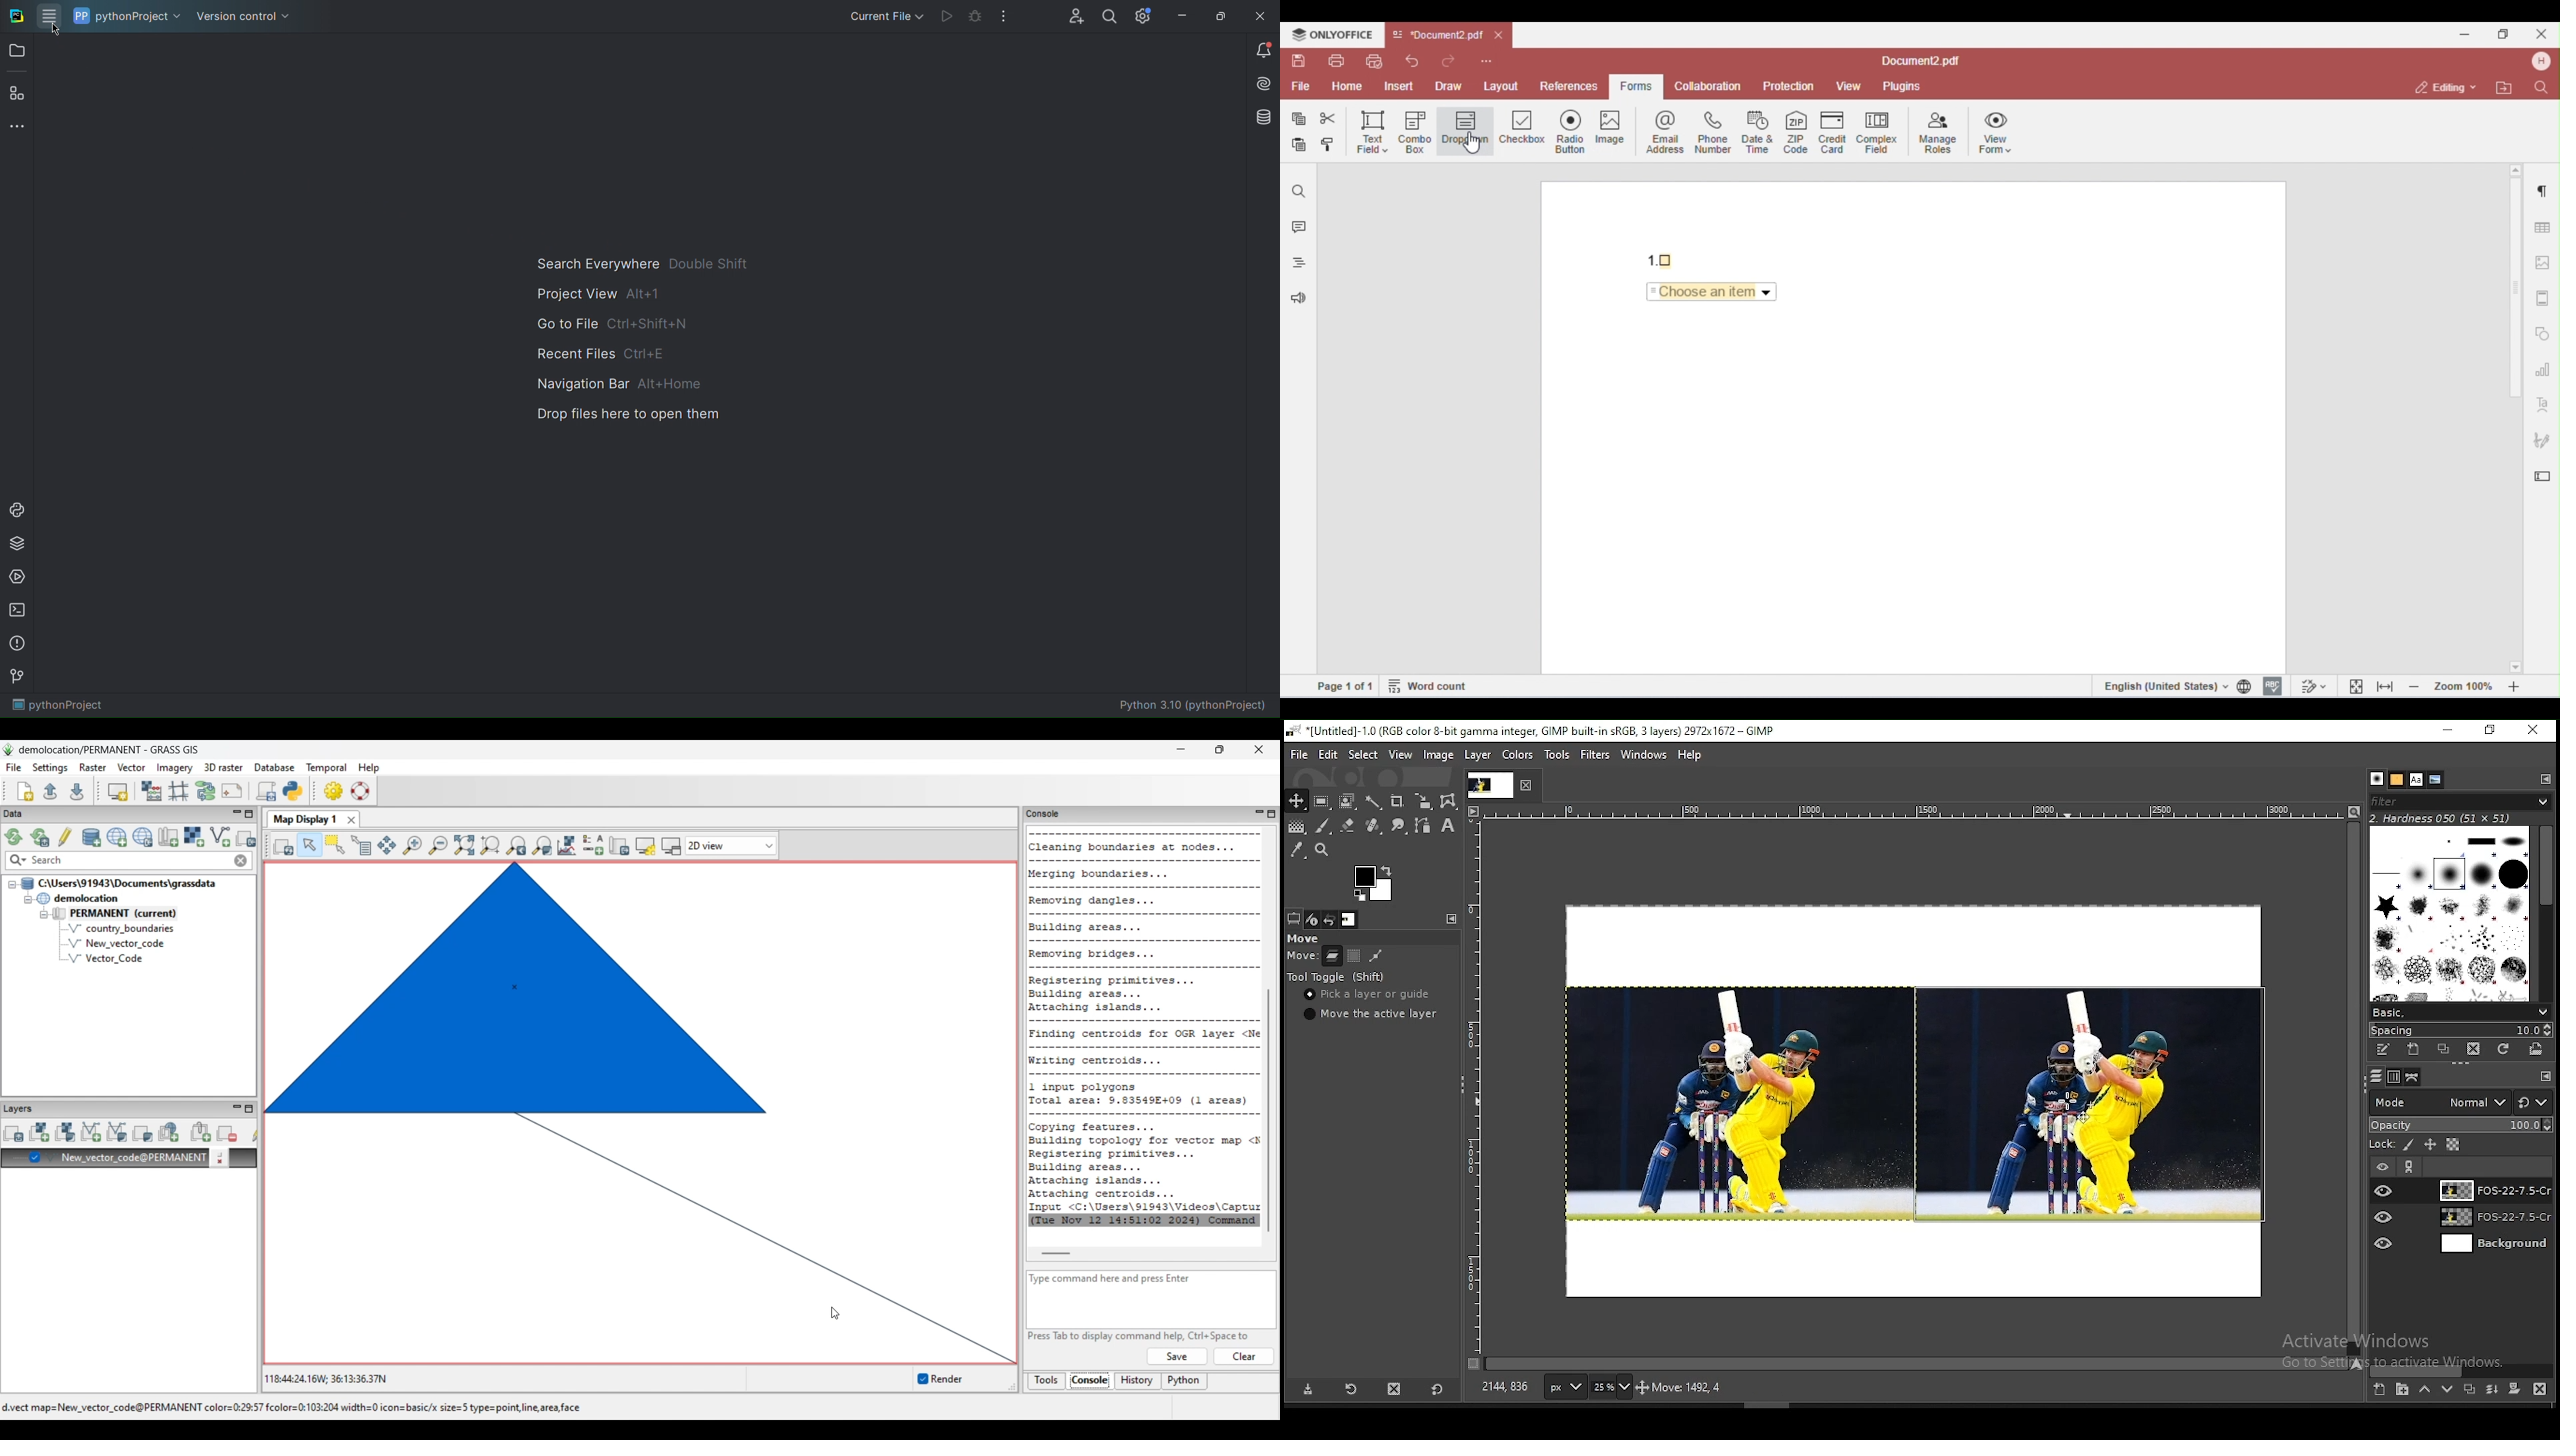 Image resolution: width=2576 pixels, height=1456 pixels. I want to click on image, so click(1439, 754).